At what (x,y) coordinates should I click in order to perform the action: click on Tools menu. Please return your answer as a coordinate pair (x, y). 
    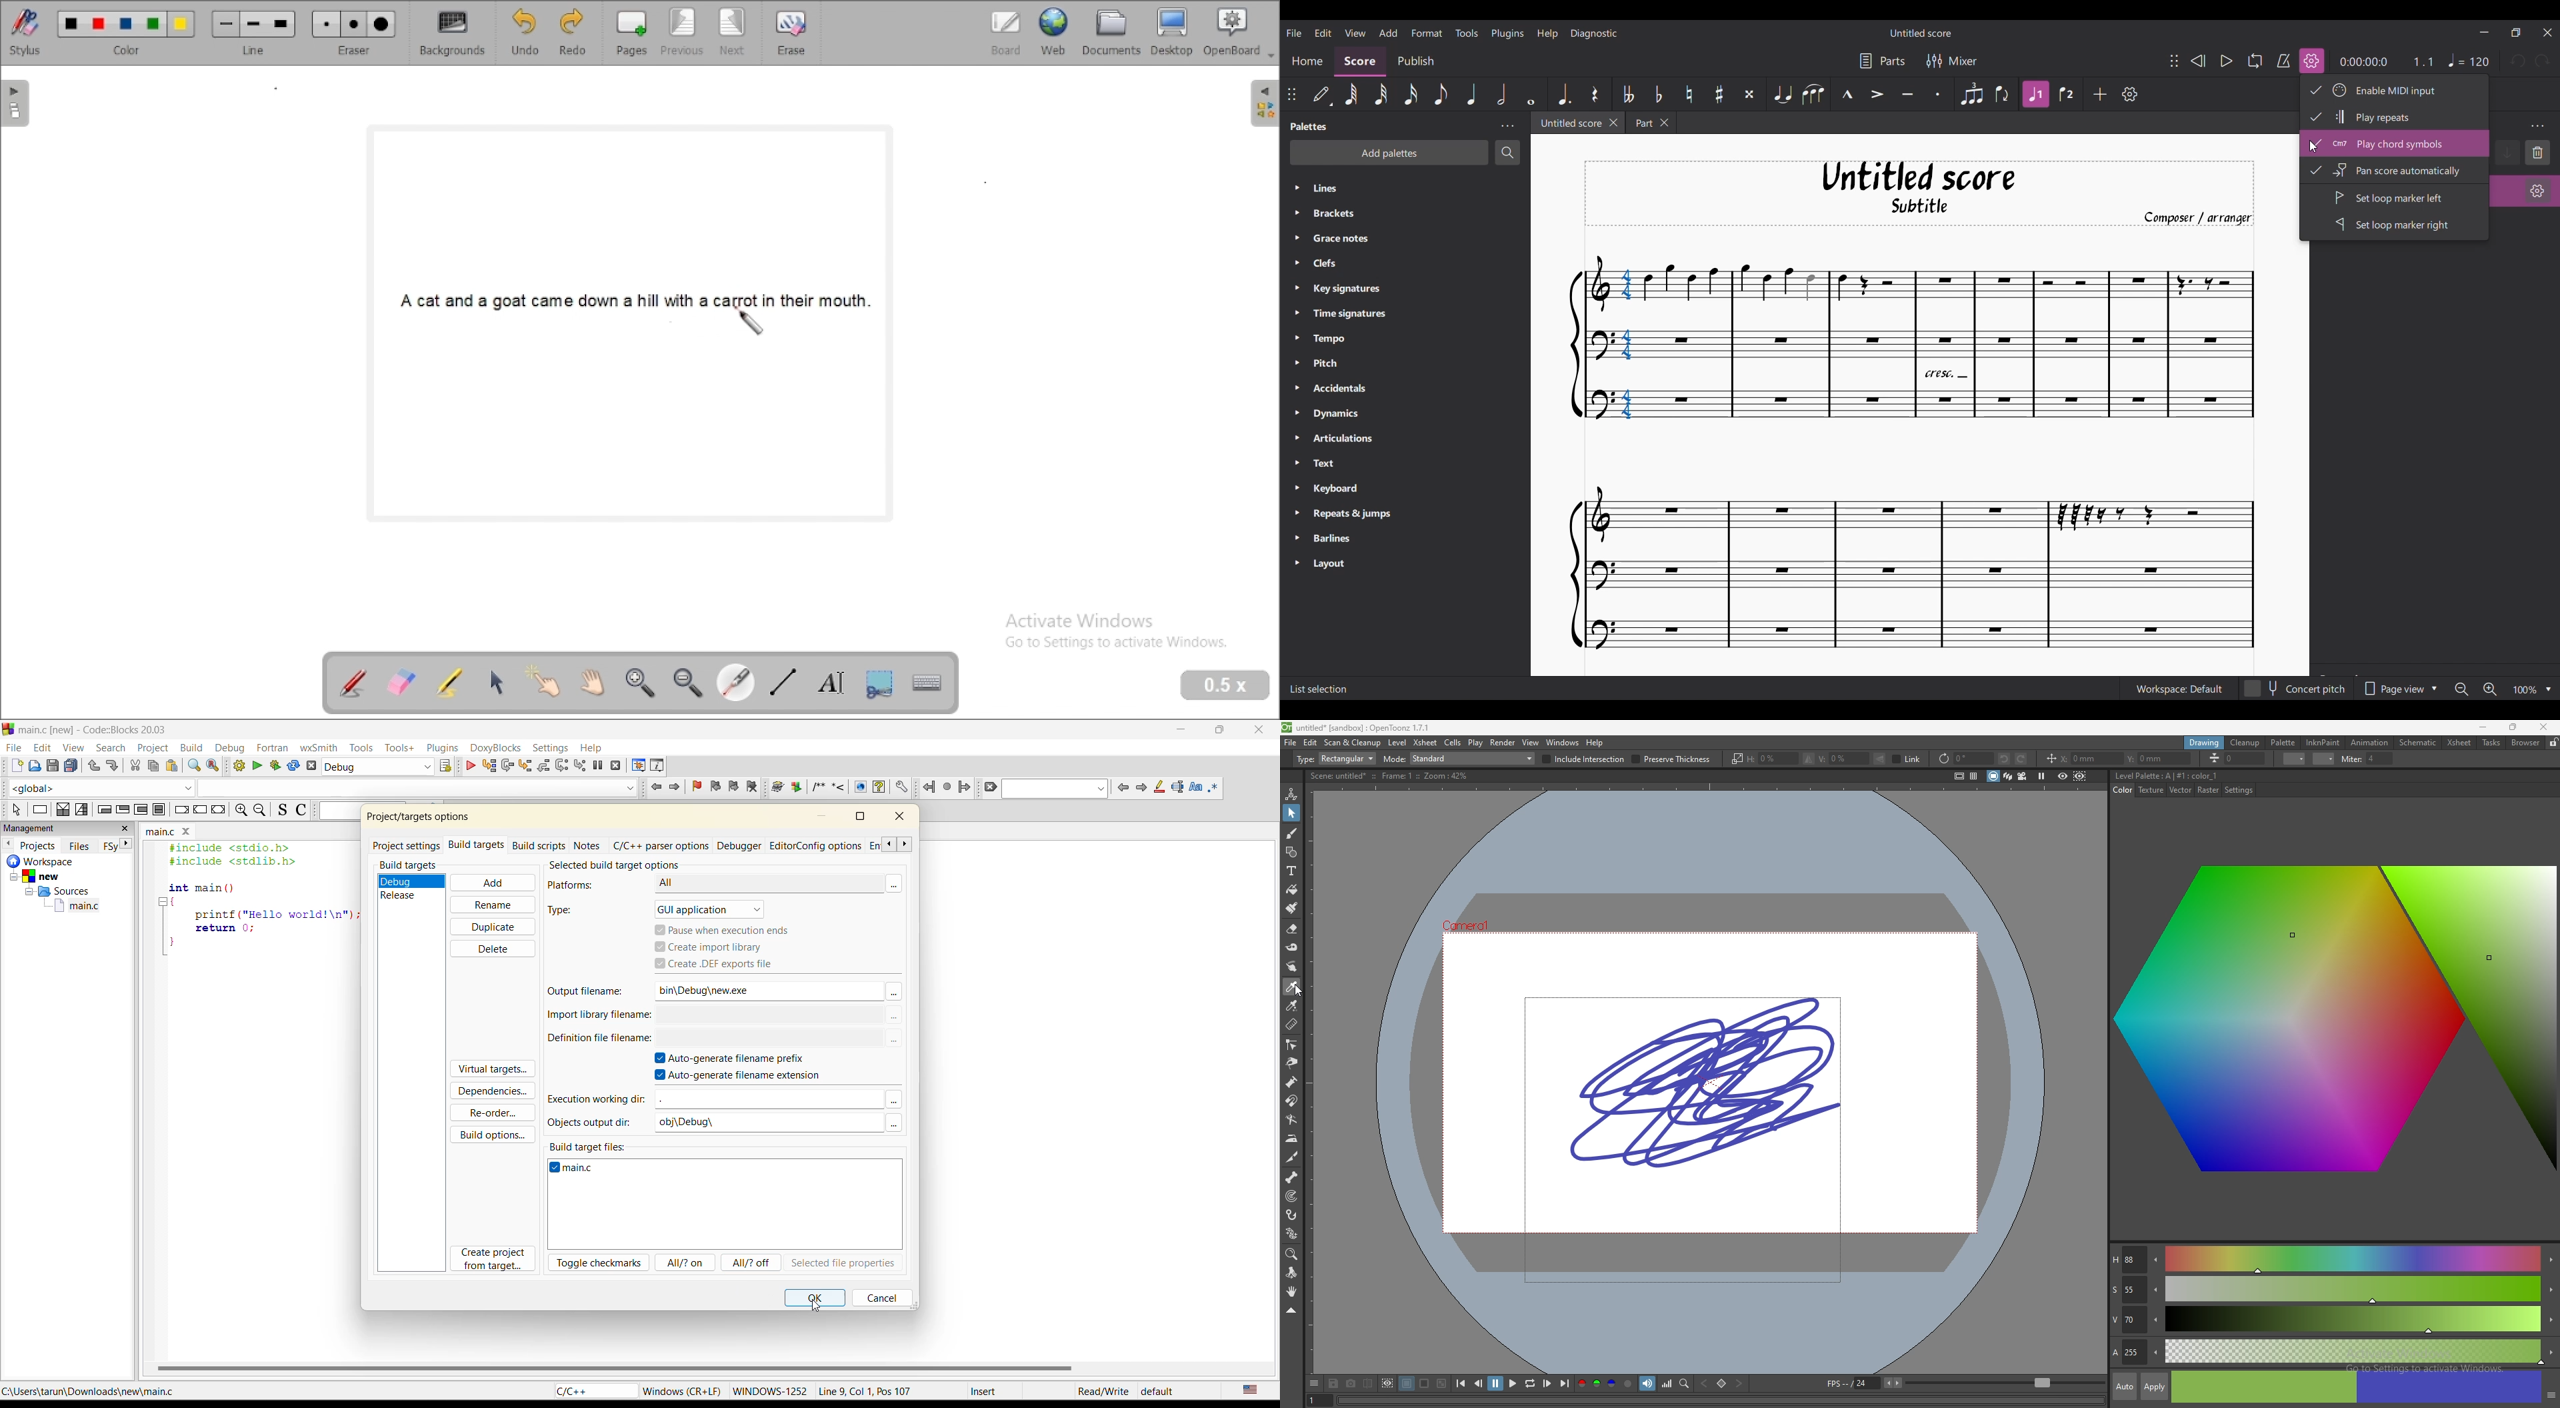
    Looking at the image, I should click on (1467, 33).